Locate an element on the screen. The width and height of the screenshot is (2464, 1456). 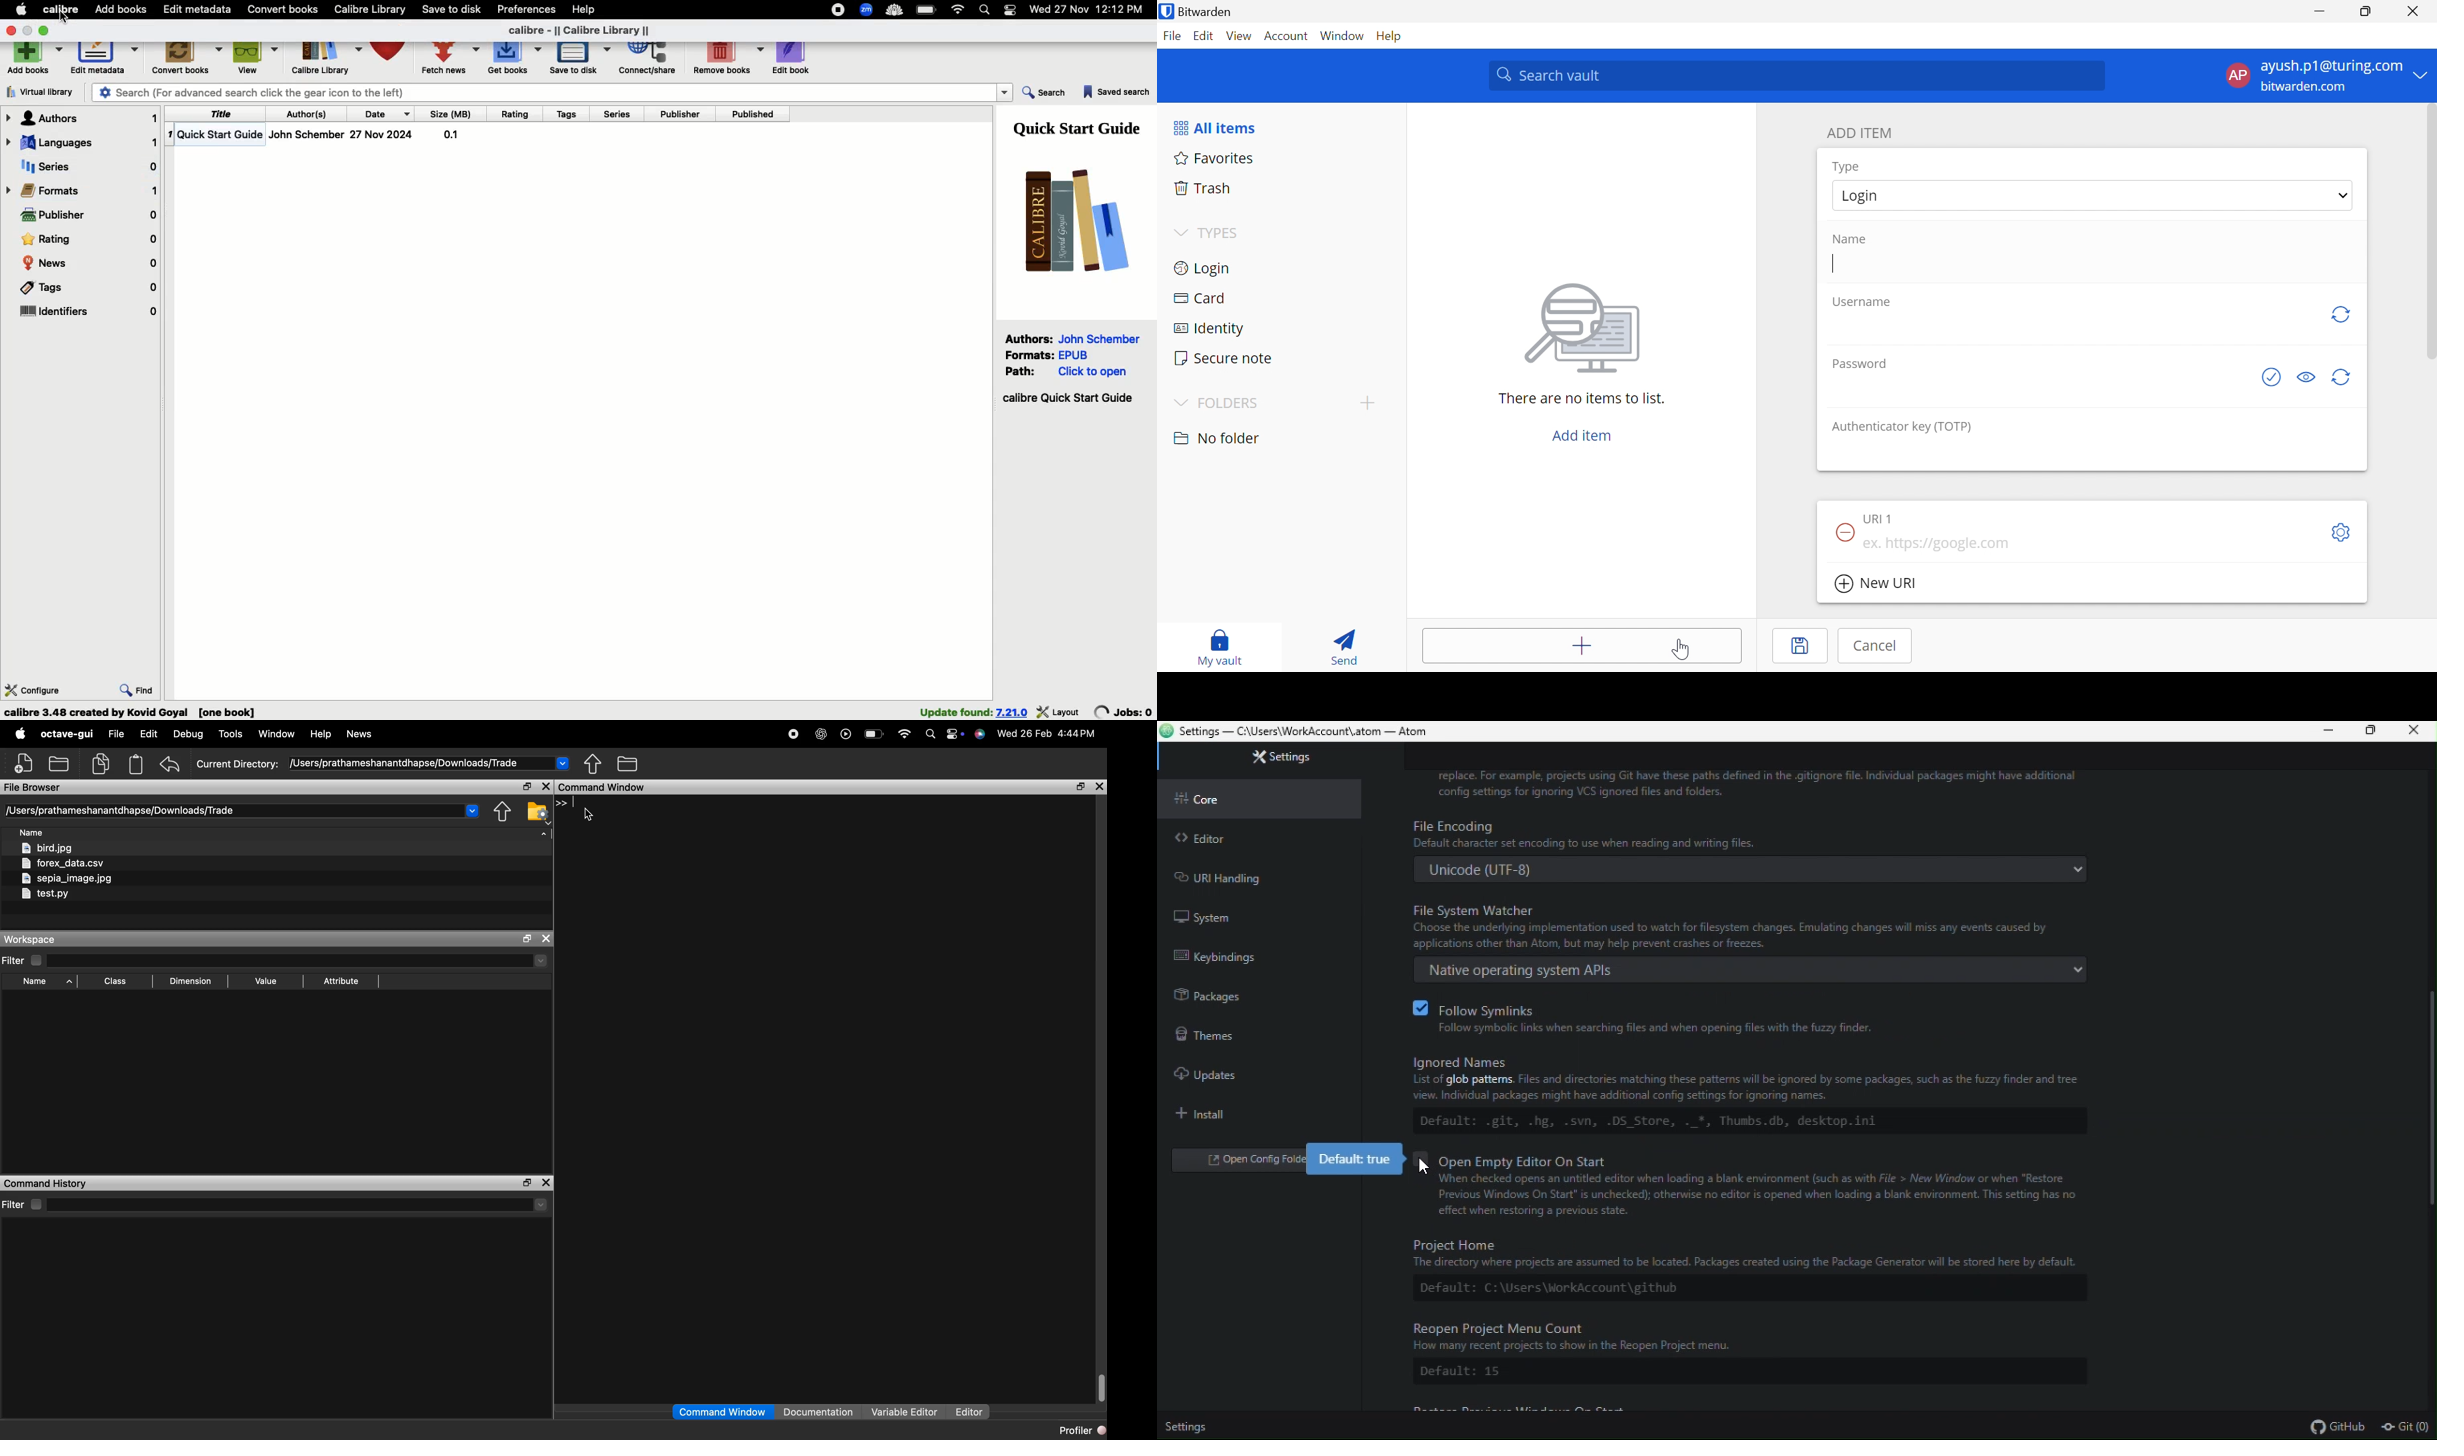
Edit metadata is located at coordinates (104, 58).